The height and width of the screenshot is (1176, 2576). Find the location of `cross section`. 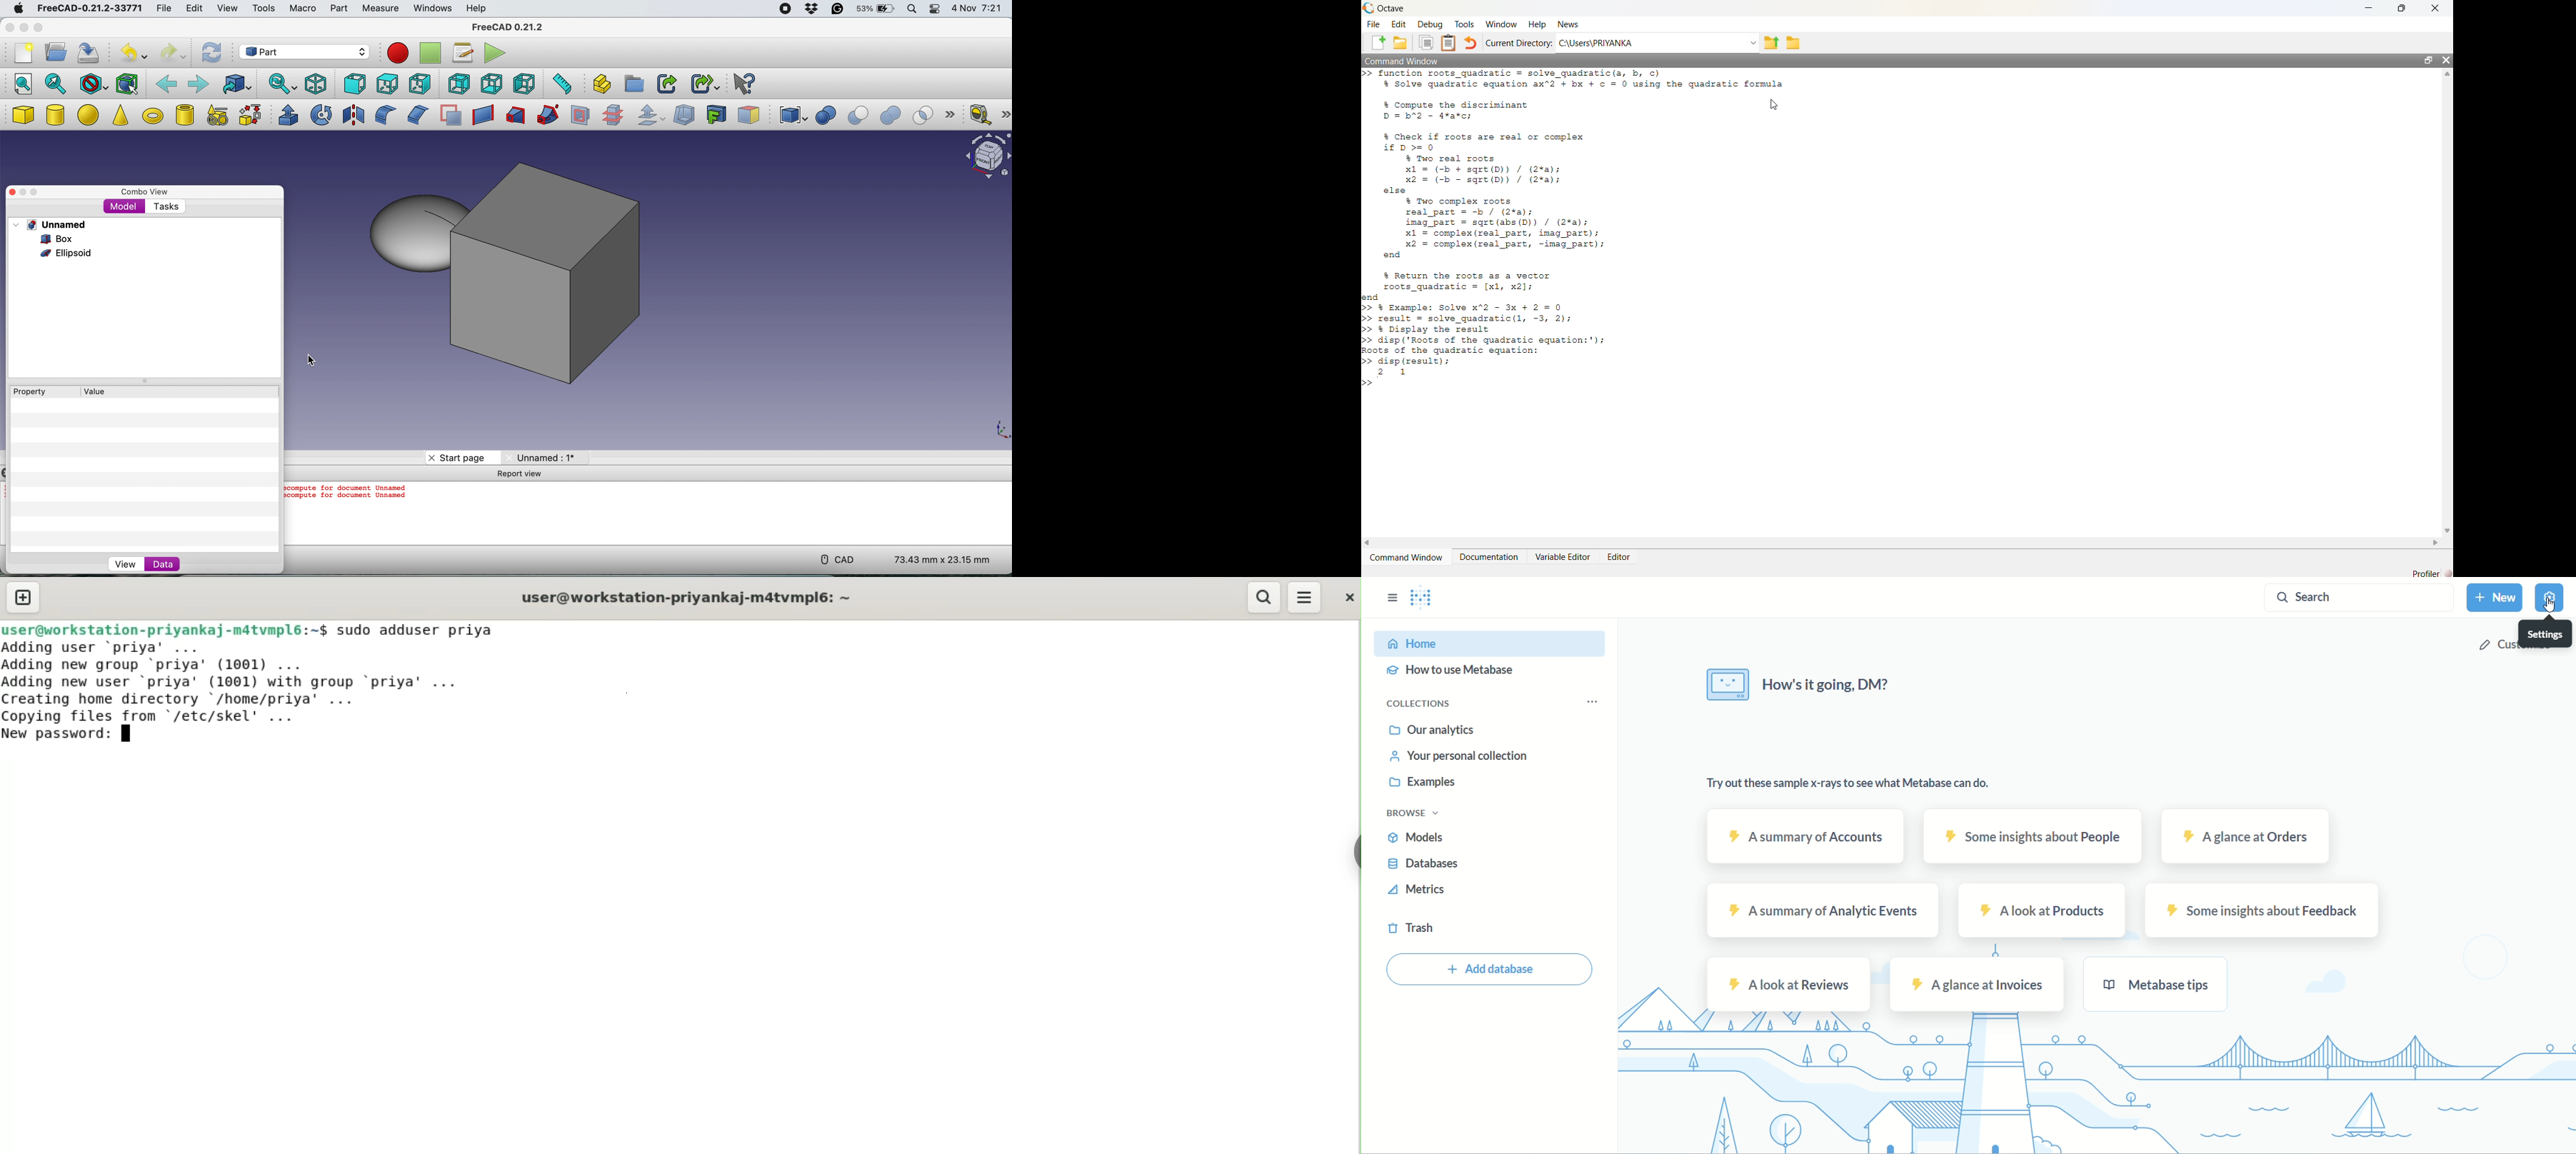

cross section is located at coordinates (613, 116).